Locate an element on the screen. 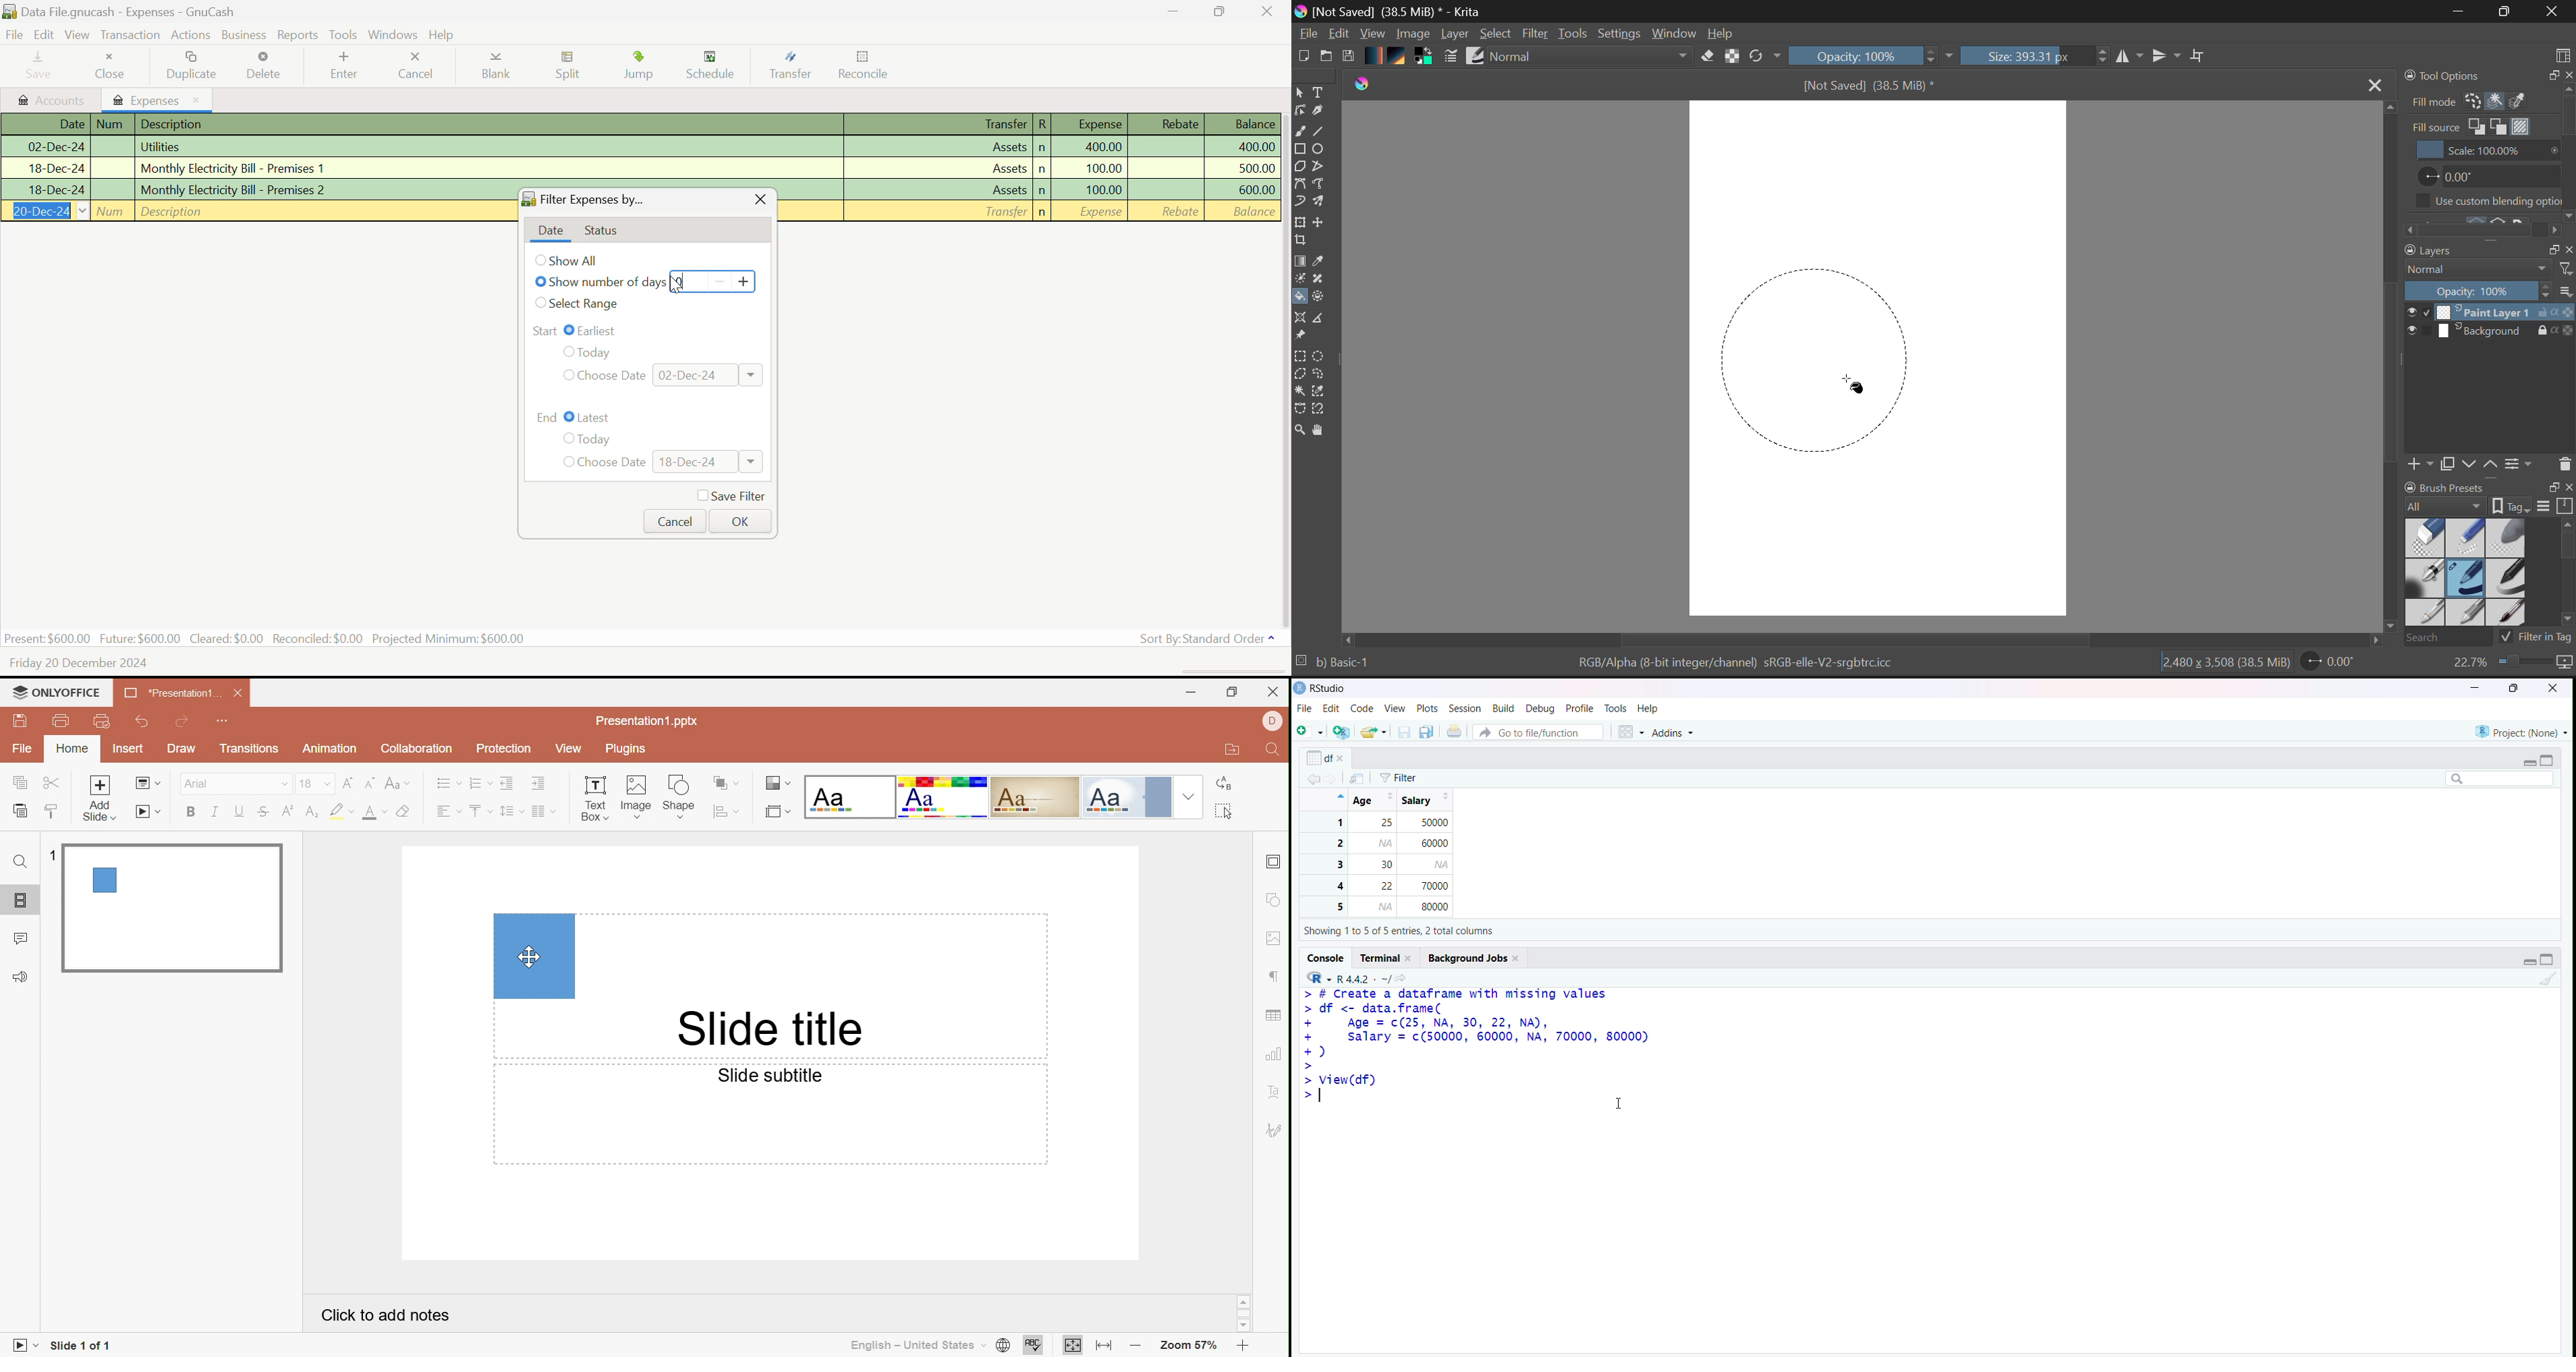  Italic is located at coordinates (213, 812).